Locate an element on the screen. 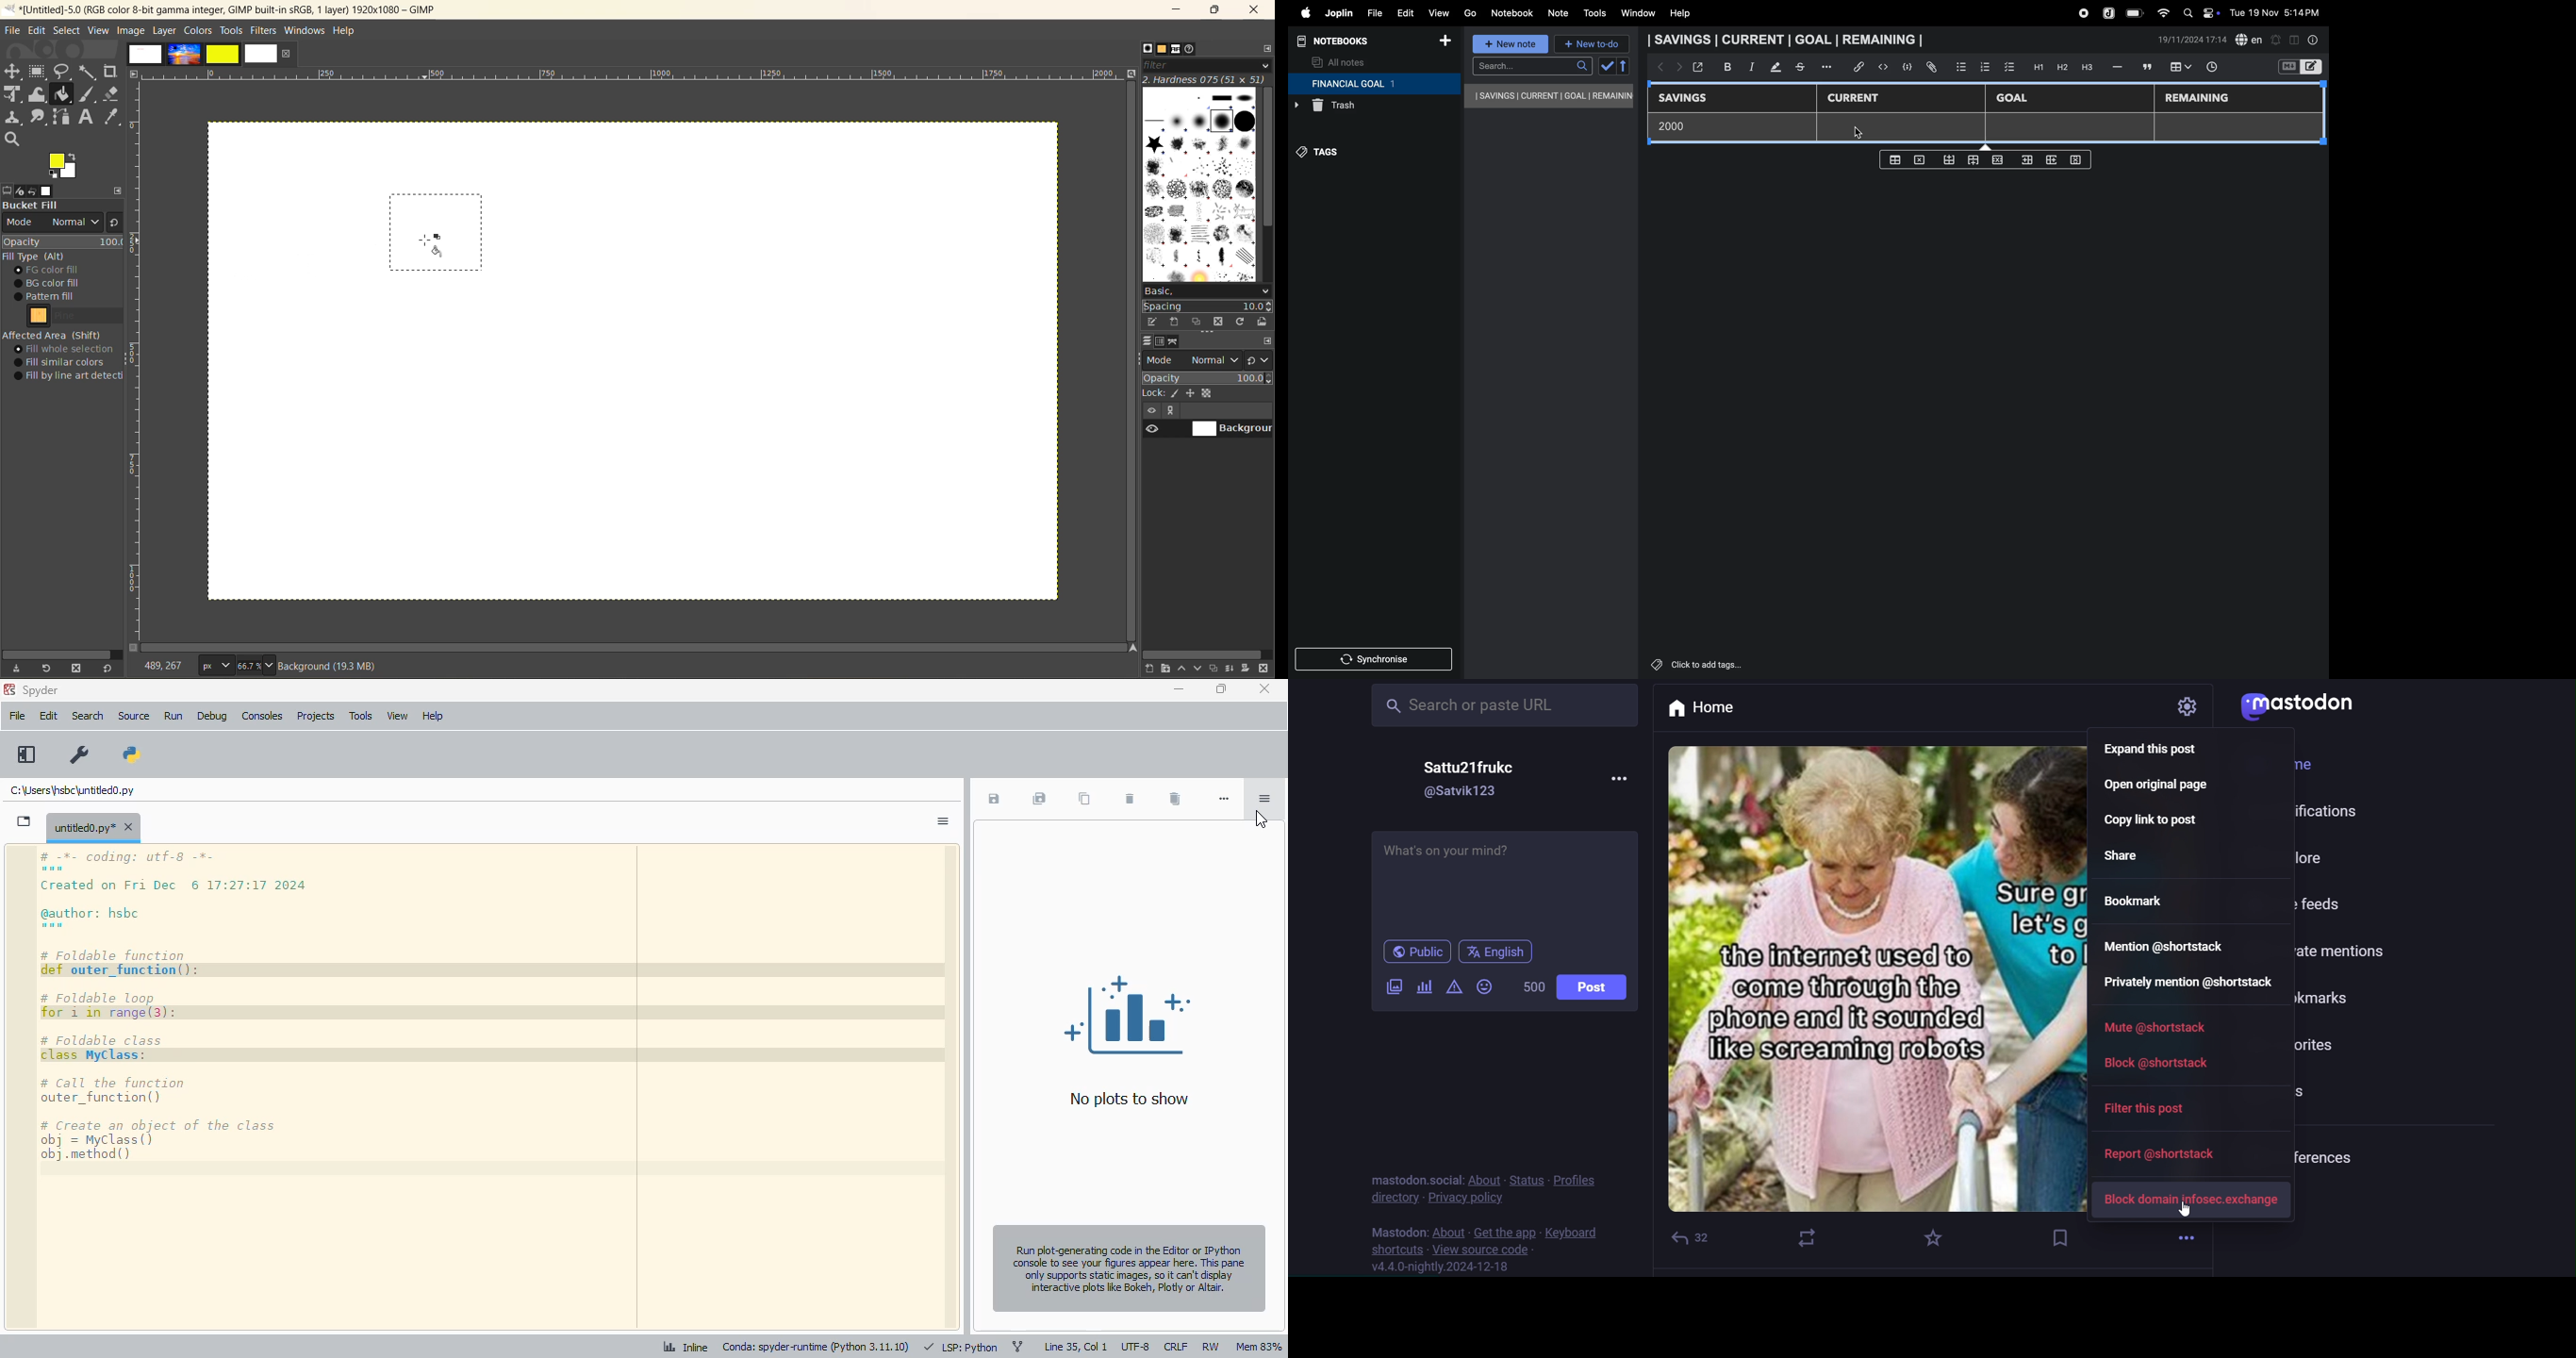 This screenshot has height=1372, width=2576. open original page is located at coordinates (2154, 790).